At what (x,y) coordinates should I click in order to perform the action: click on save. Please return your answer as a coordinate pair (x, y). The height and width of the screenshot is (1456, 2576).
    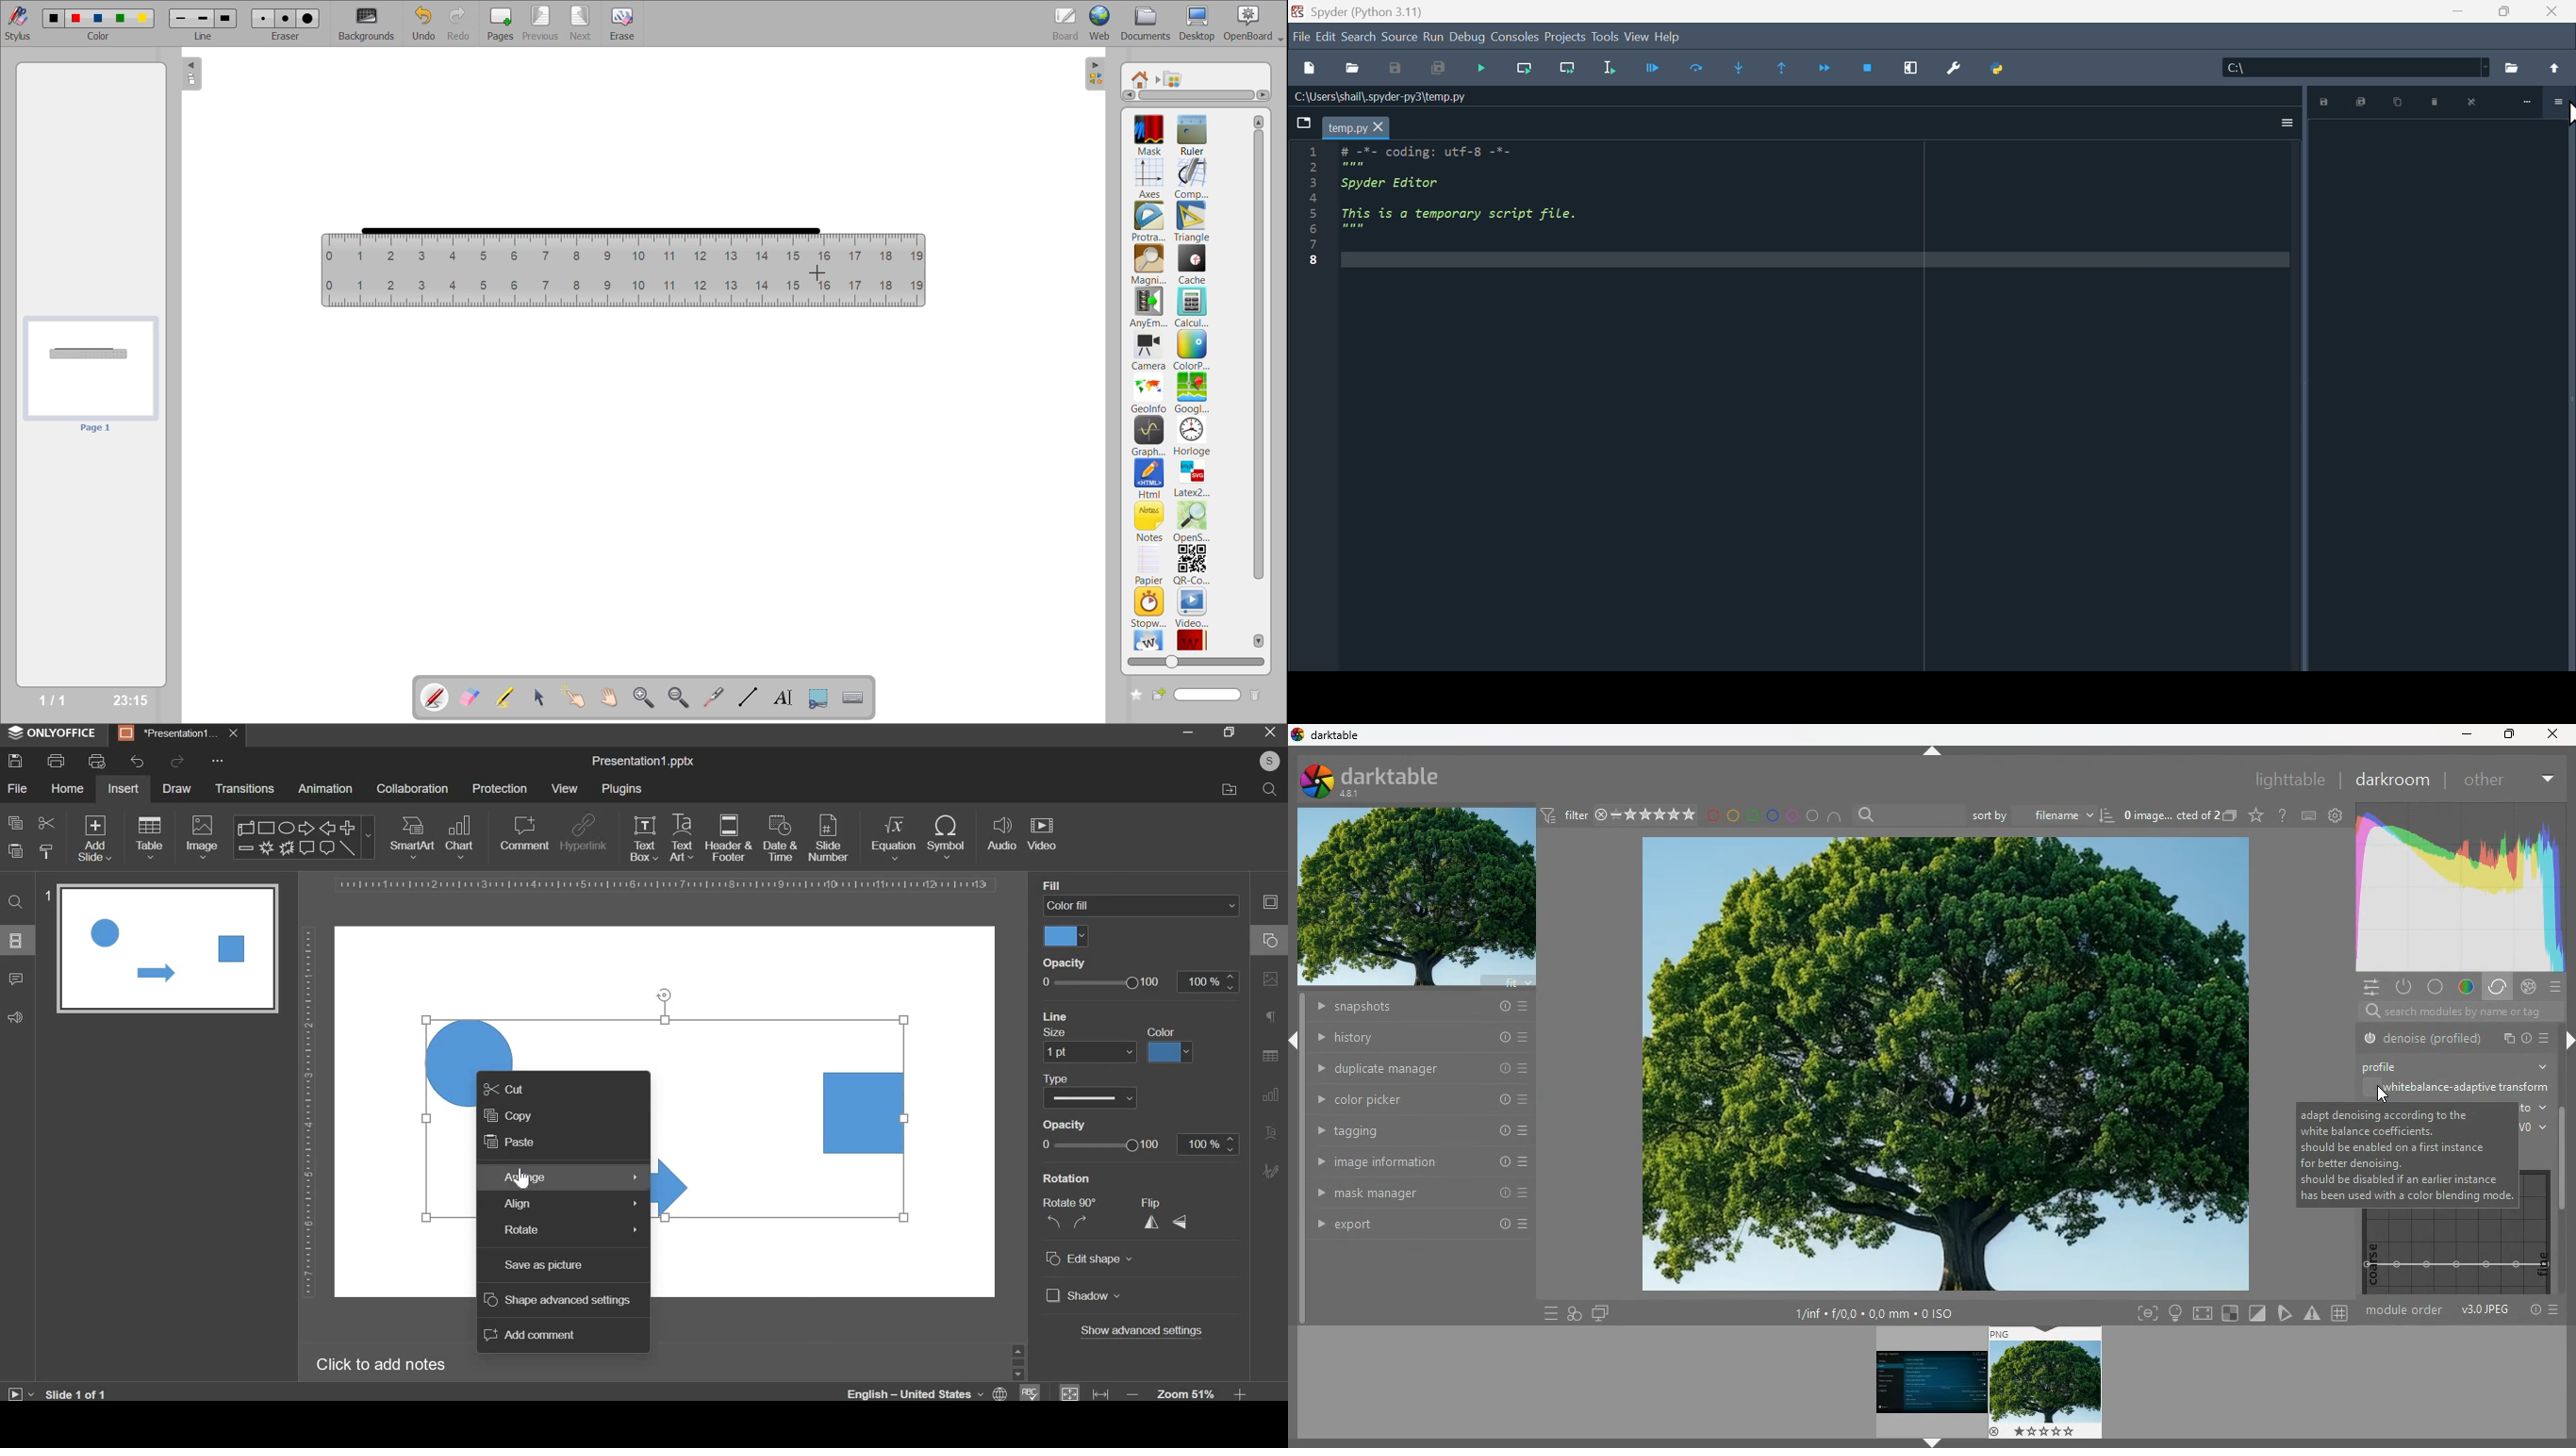
    Looking at the image, I should click on (15, 760).